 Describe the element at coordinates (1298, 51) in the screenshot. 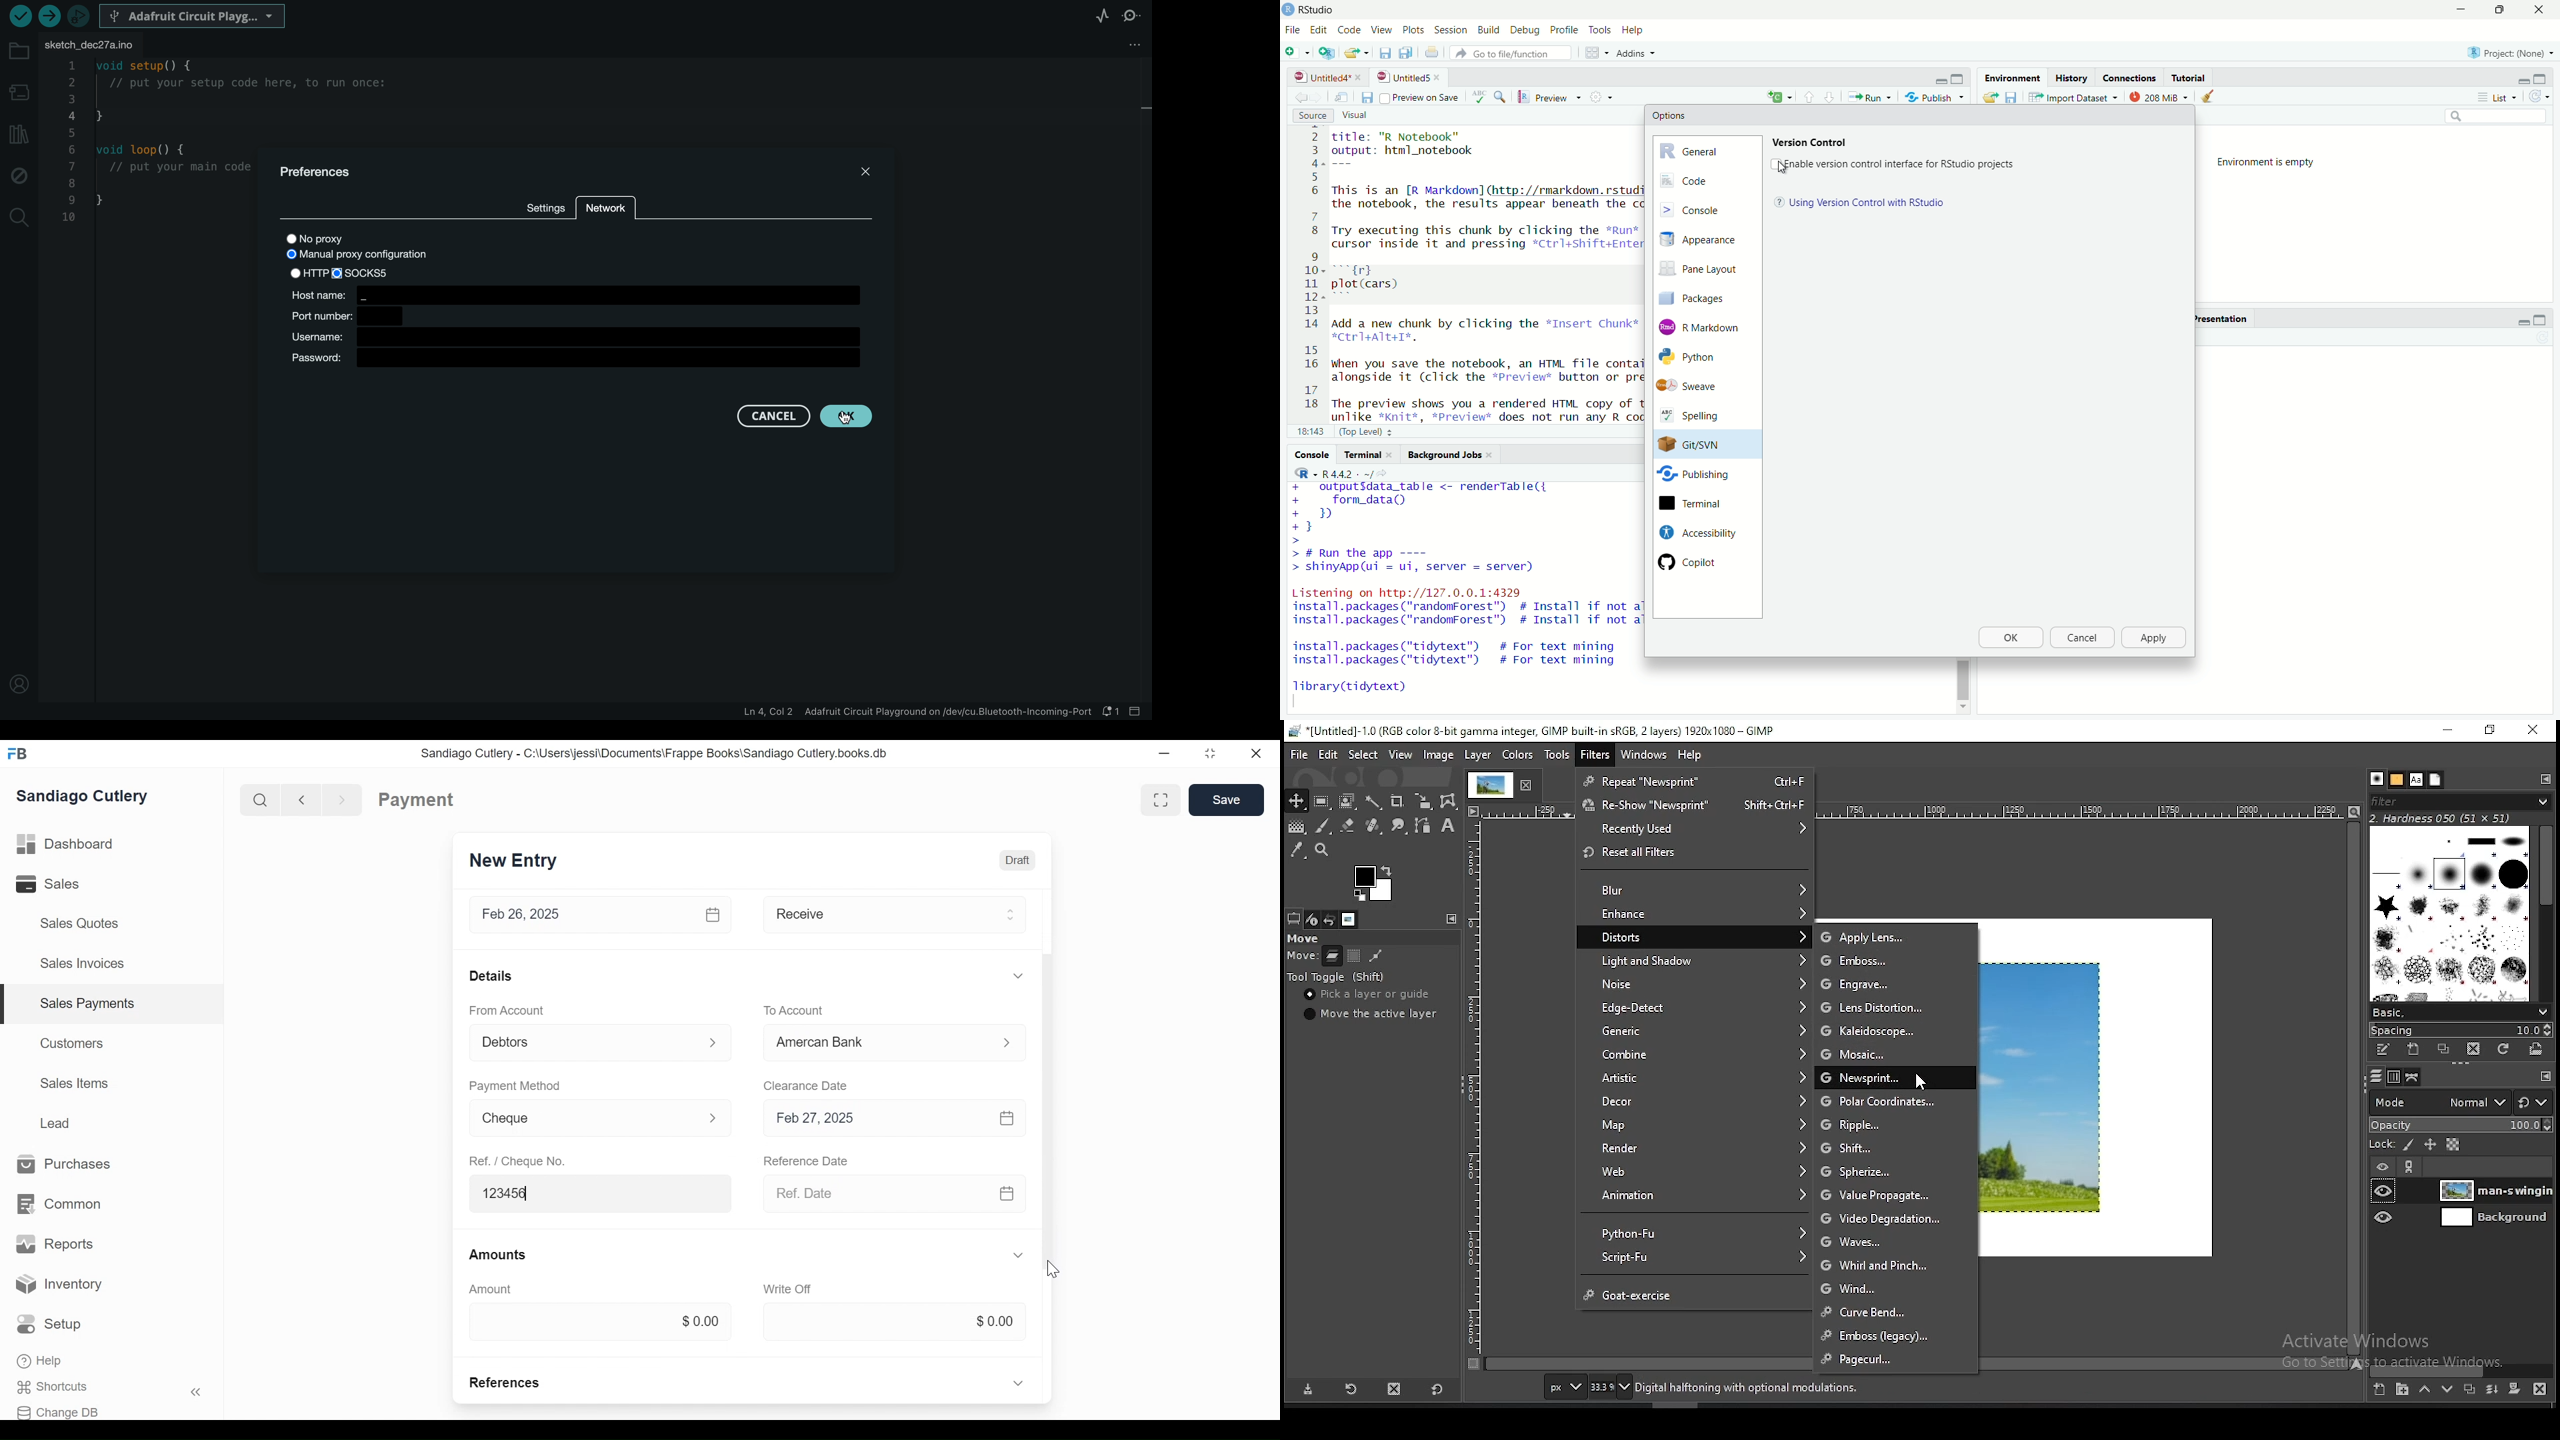

I see `New File` at that location.